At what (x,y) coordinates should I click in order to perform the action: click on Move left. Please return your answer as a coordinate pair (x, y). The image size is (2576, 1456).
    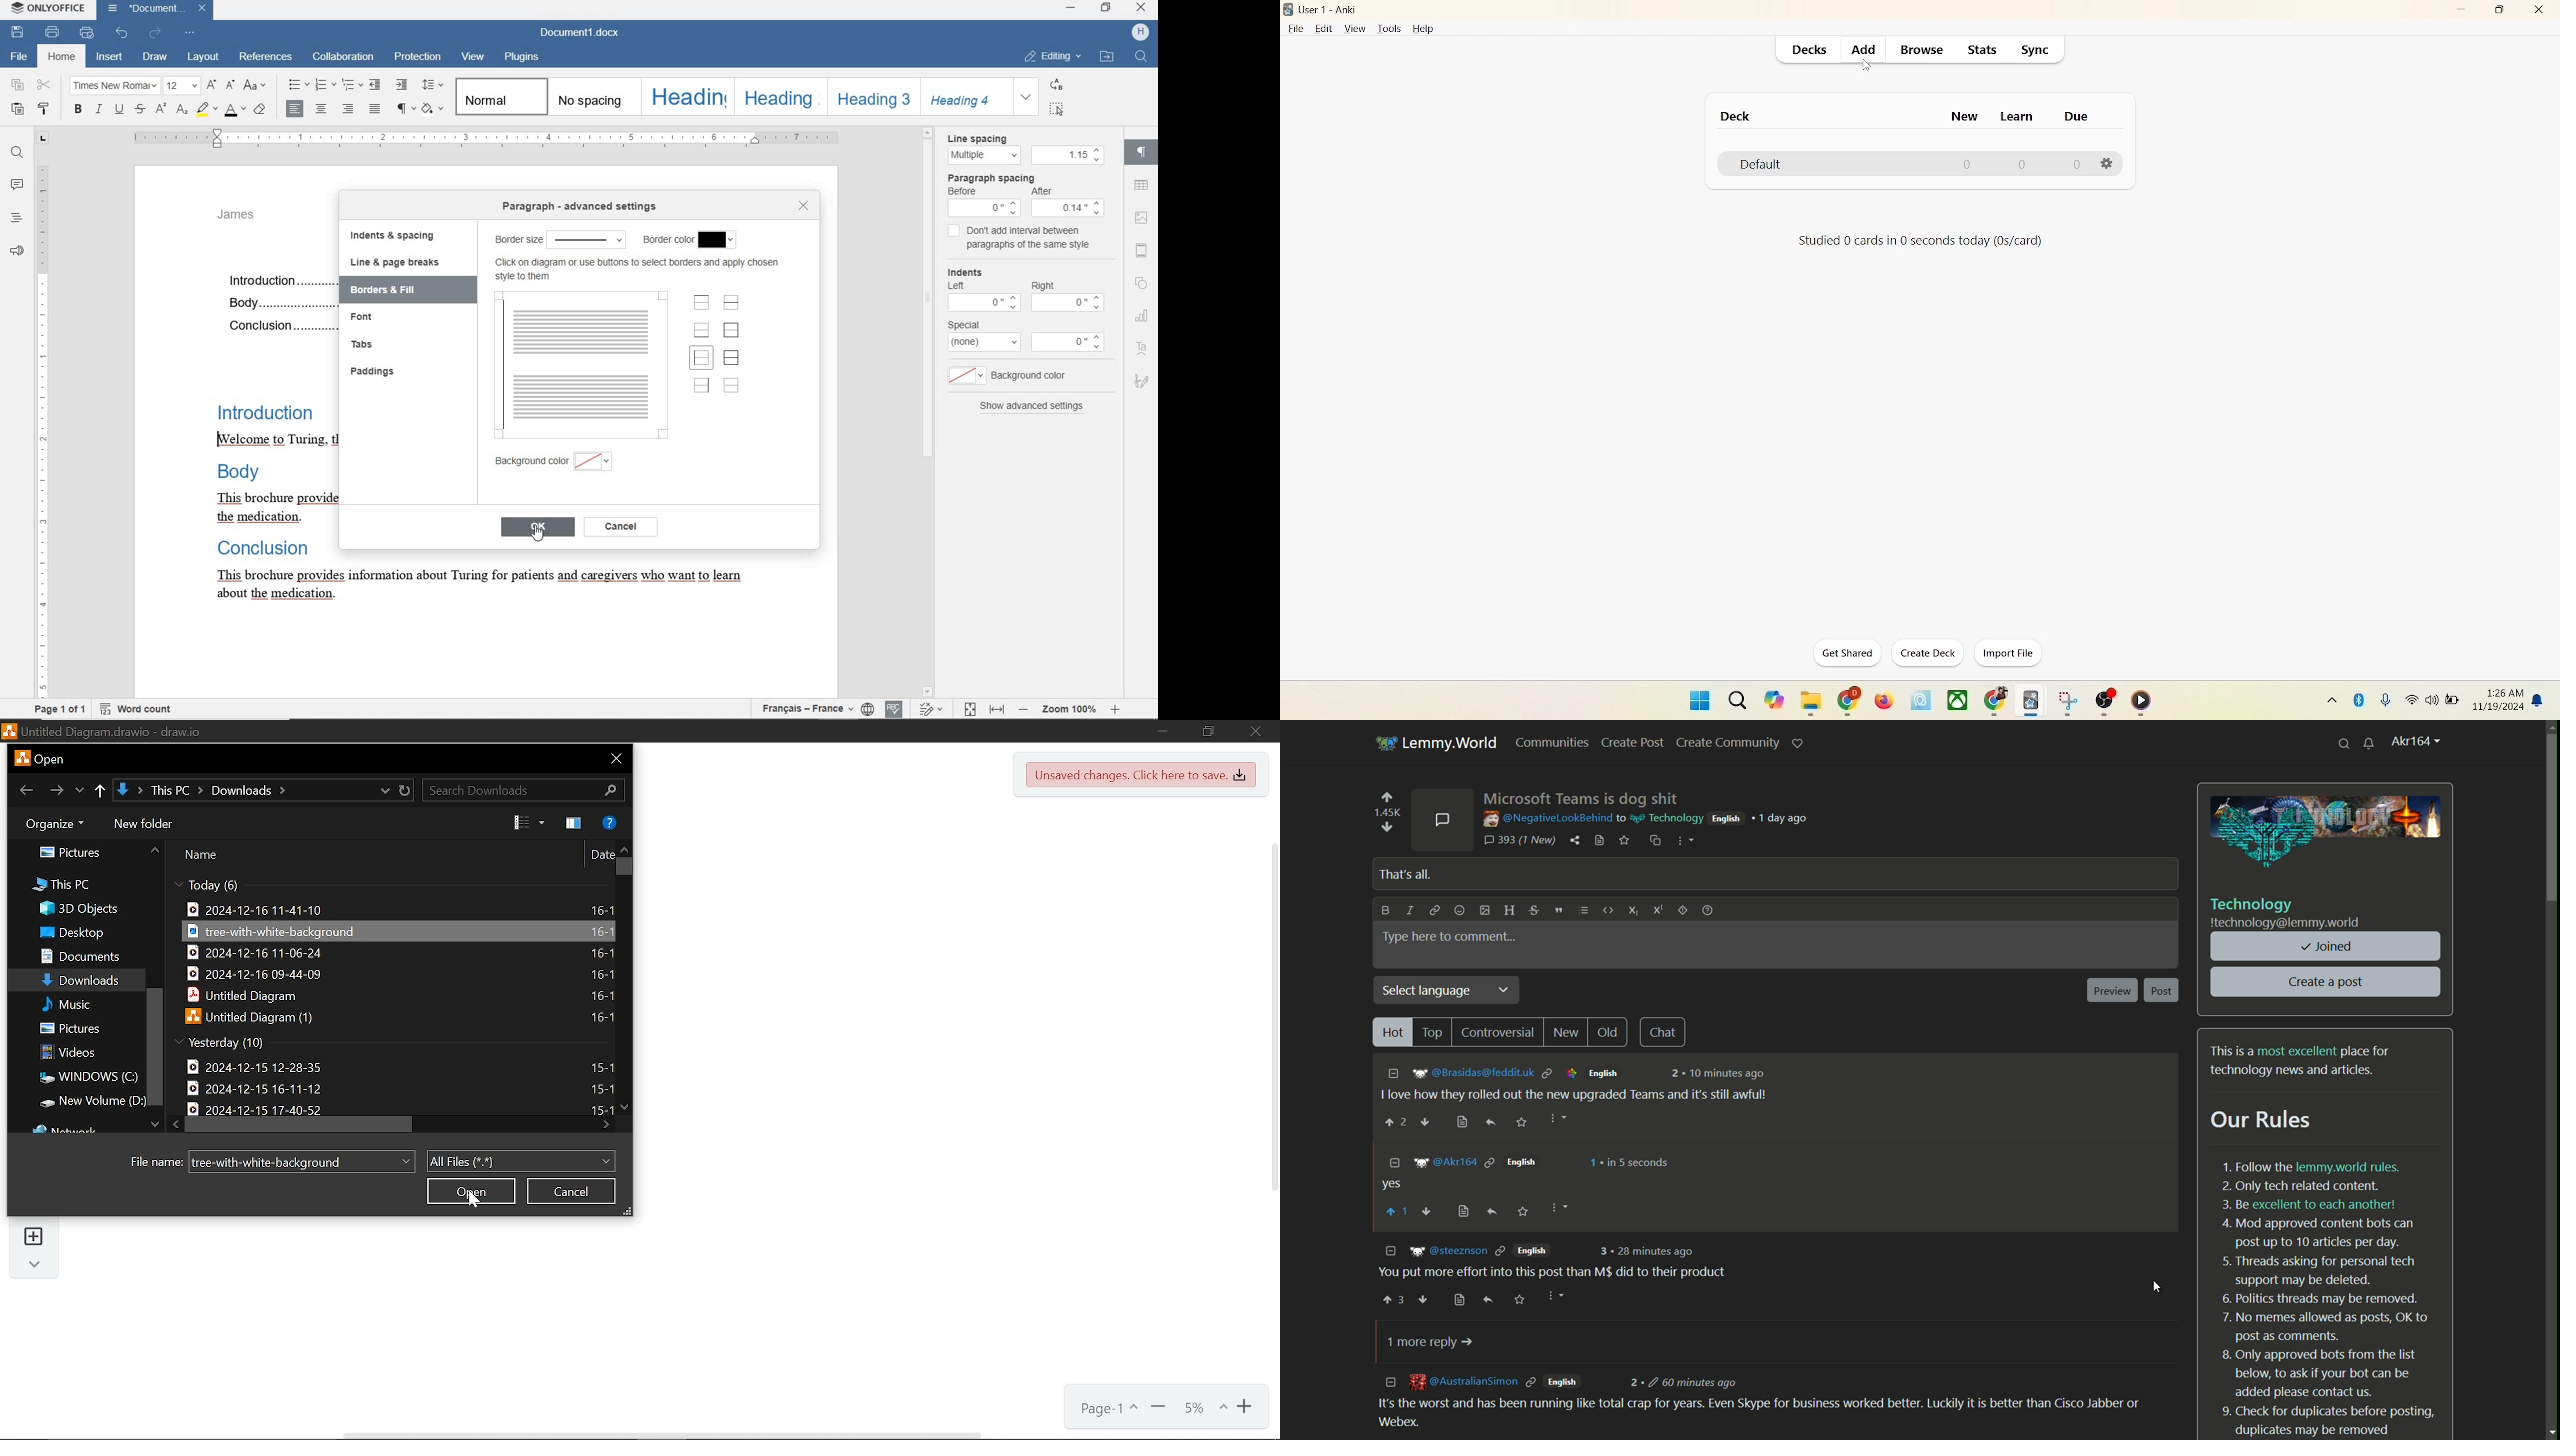
    Looking at the image, I should click on (174, 1123).